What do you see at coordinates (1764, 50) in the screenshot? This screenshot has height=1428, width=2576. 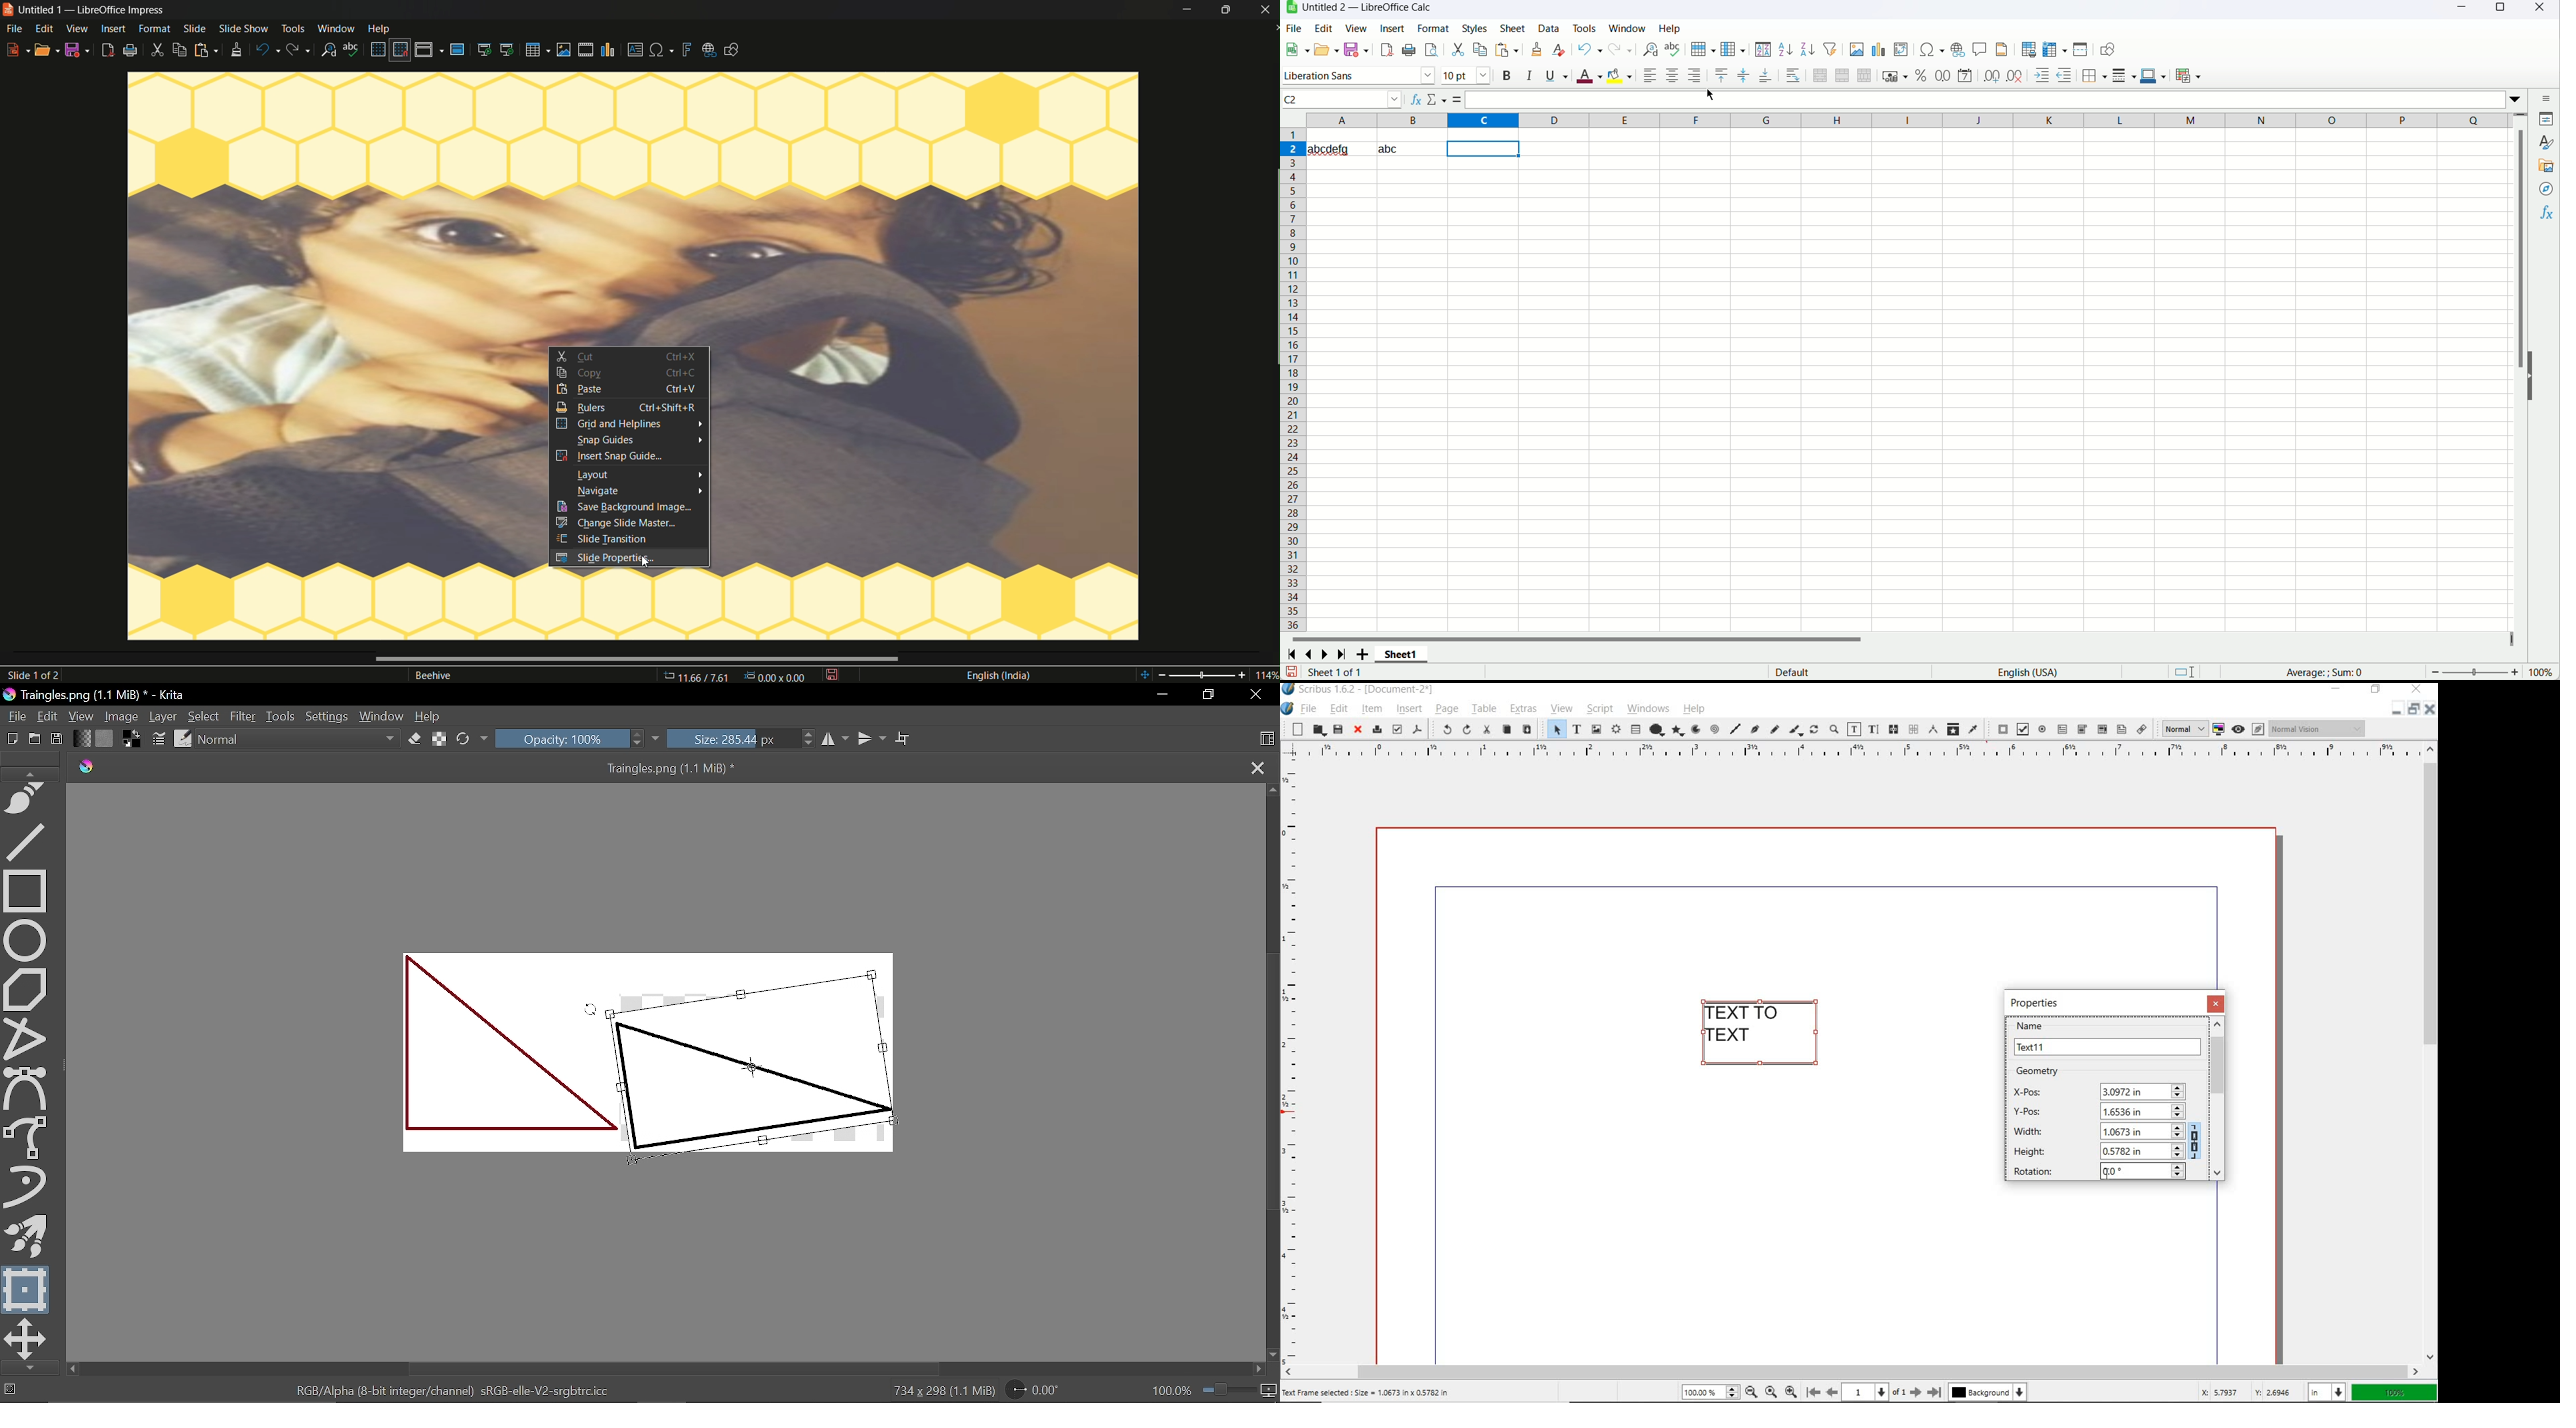 I see `sort` at bounding box center [1764, 50].